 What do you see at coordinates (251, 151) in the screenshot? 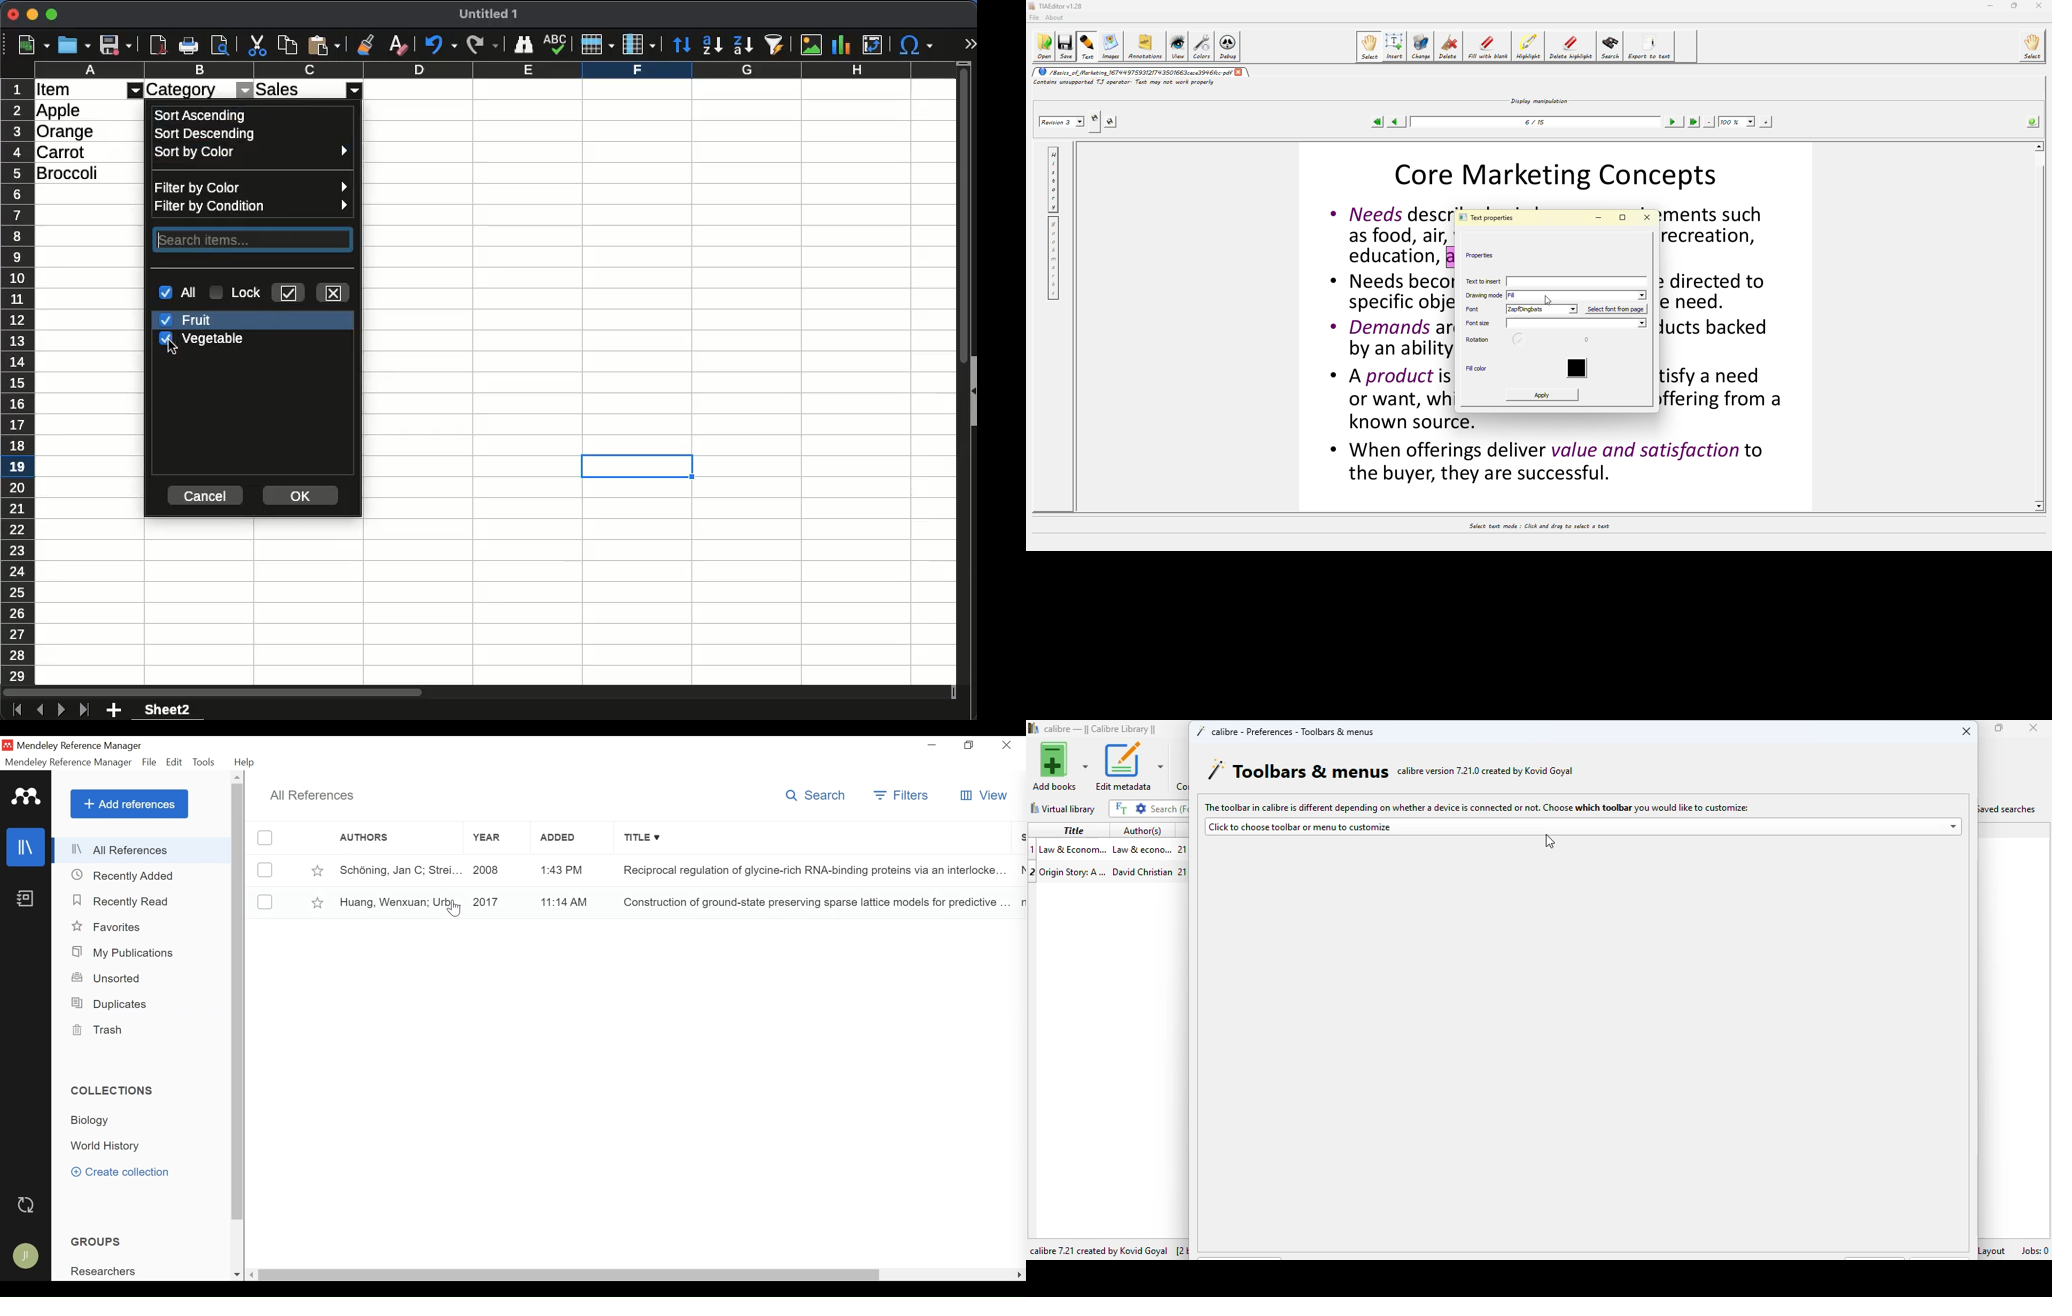
I see `sort by color` at bounding box center [251, 151].